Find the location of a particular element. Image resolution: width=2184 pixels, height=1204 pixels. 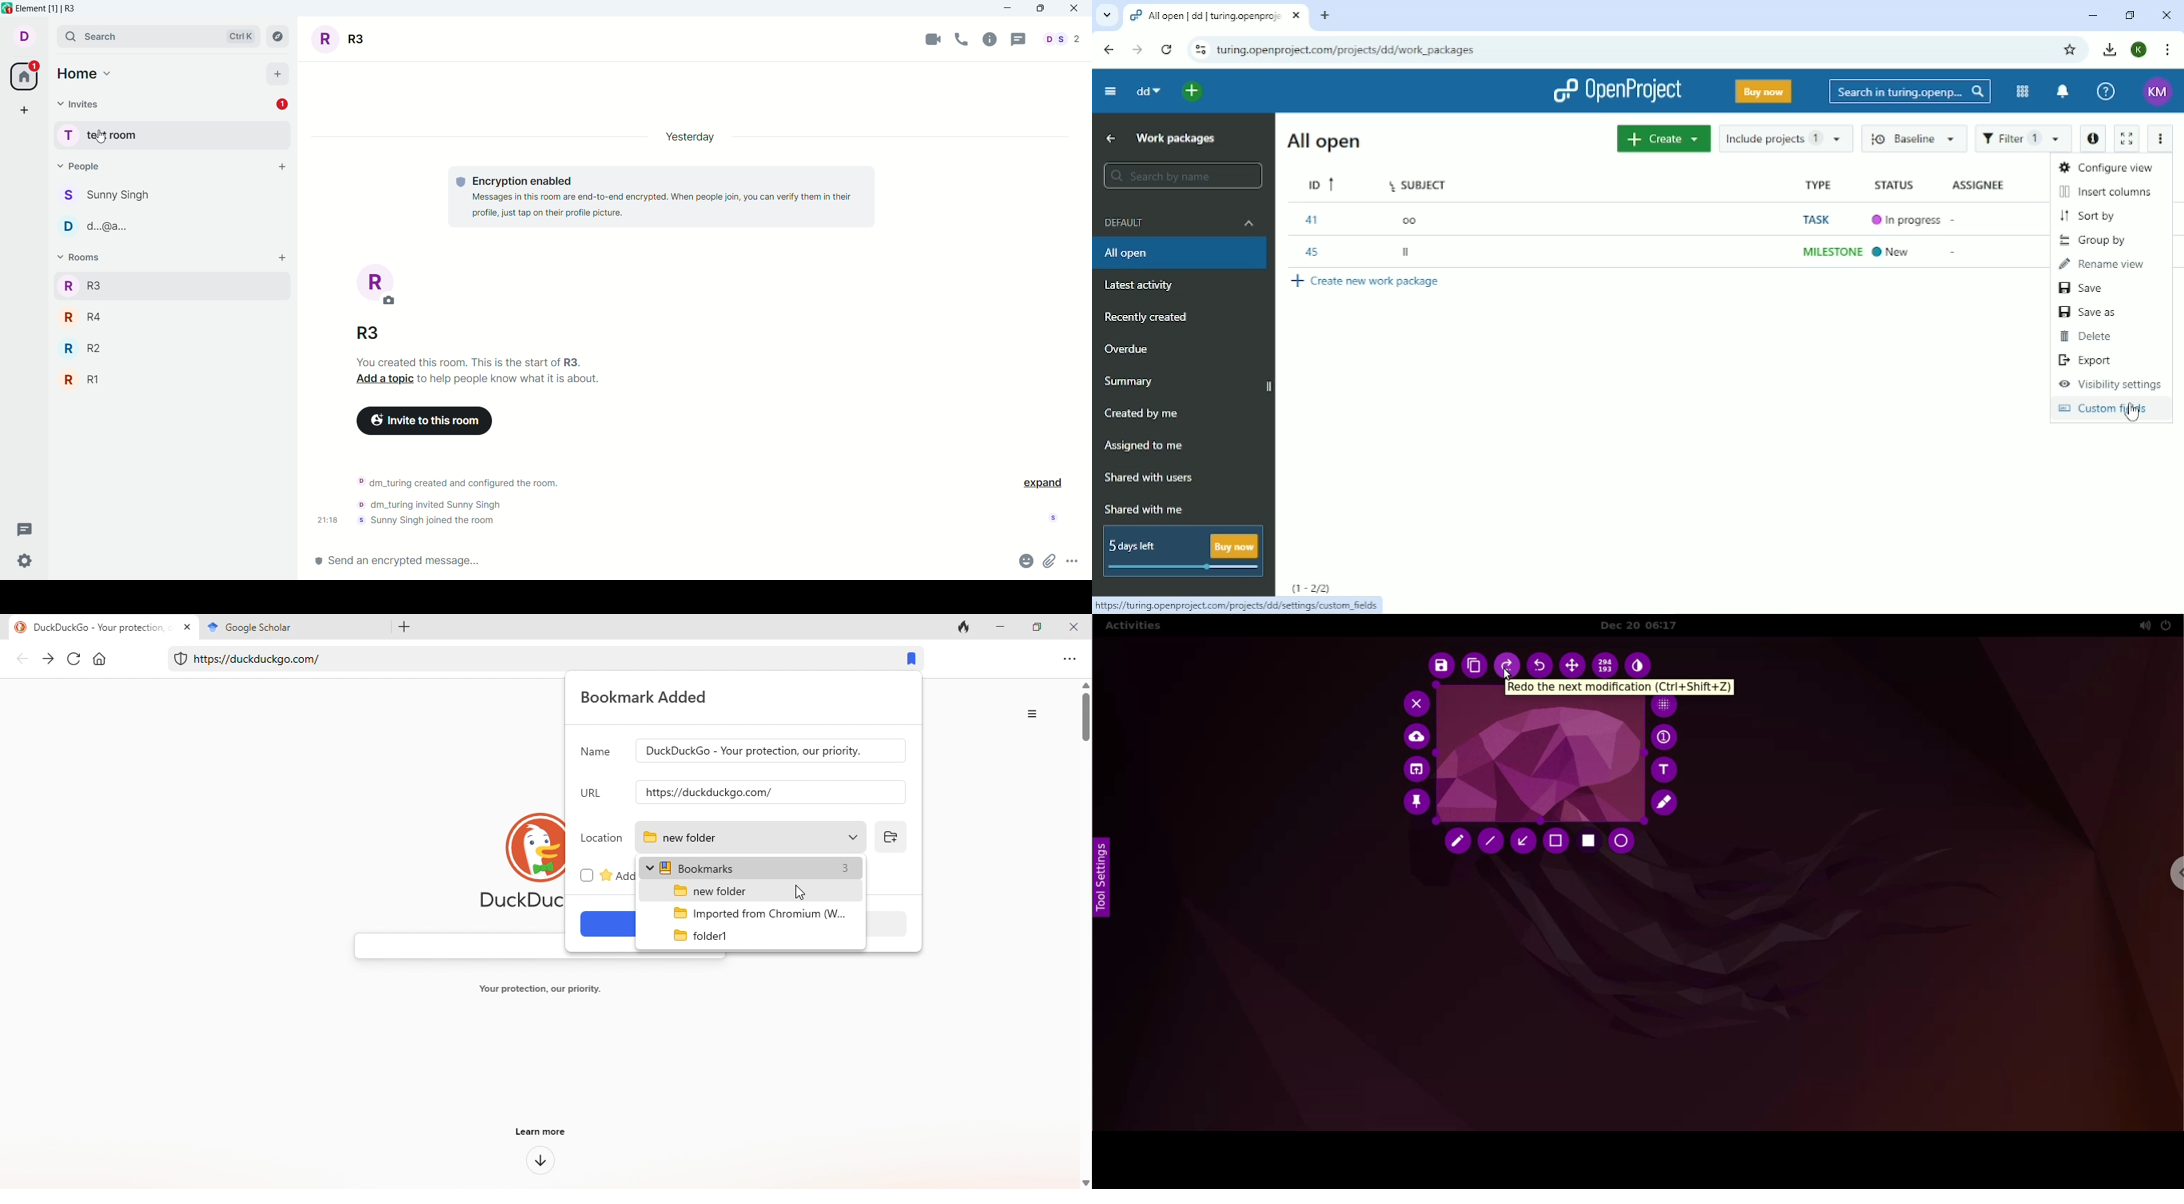

Bookmark this tab is located at coordinates (2069, 50).